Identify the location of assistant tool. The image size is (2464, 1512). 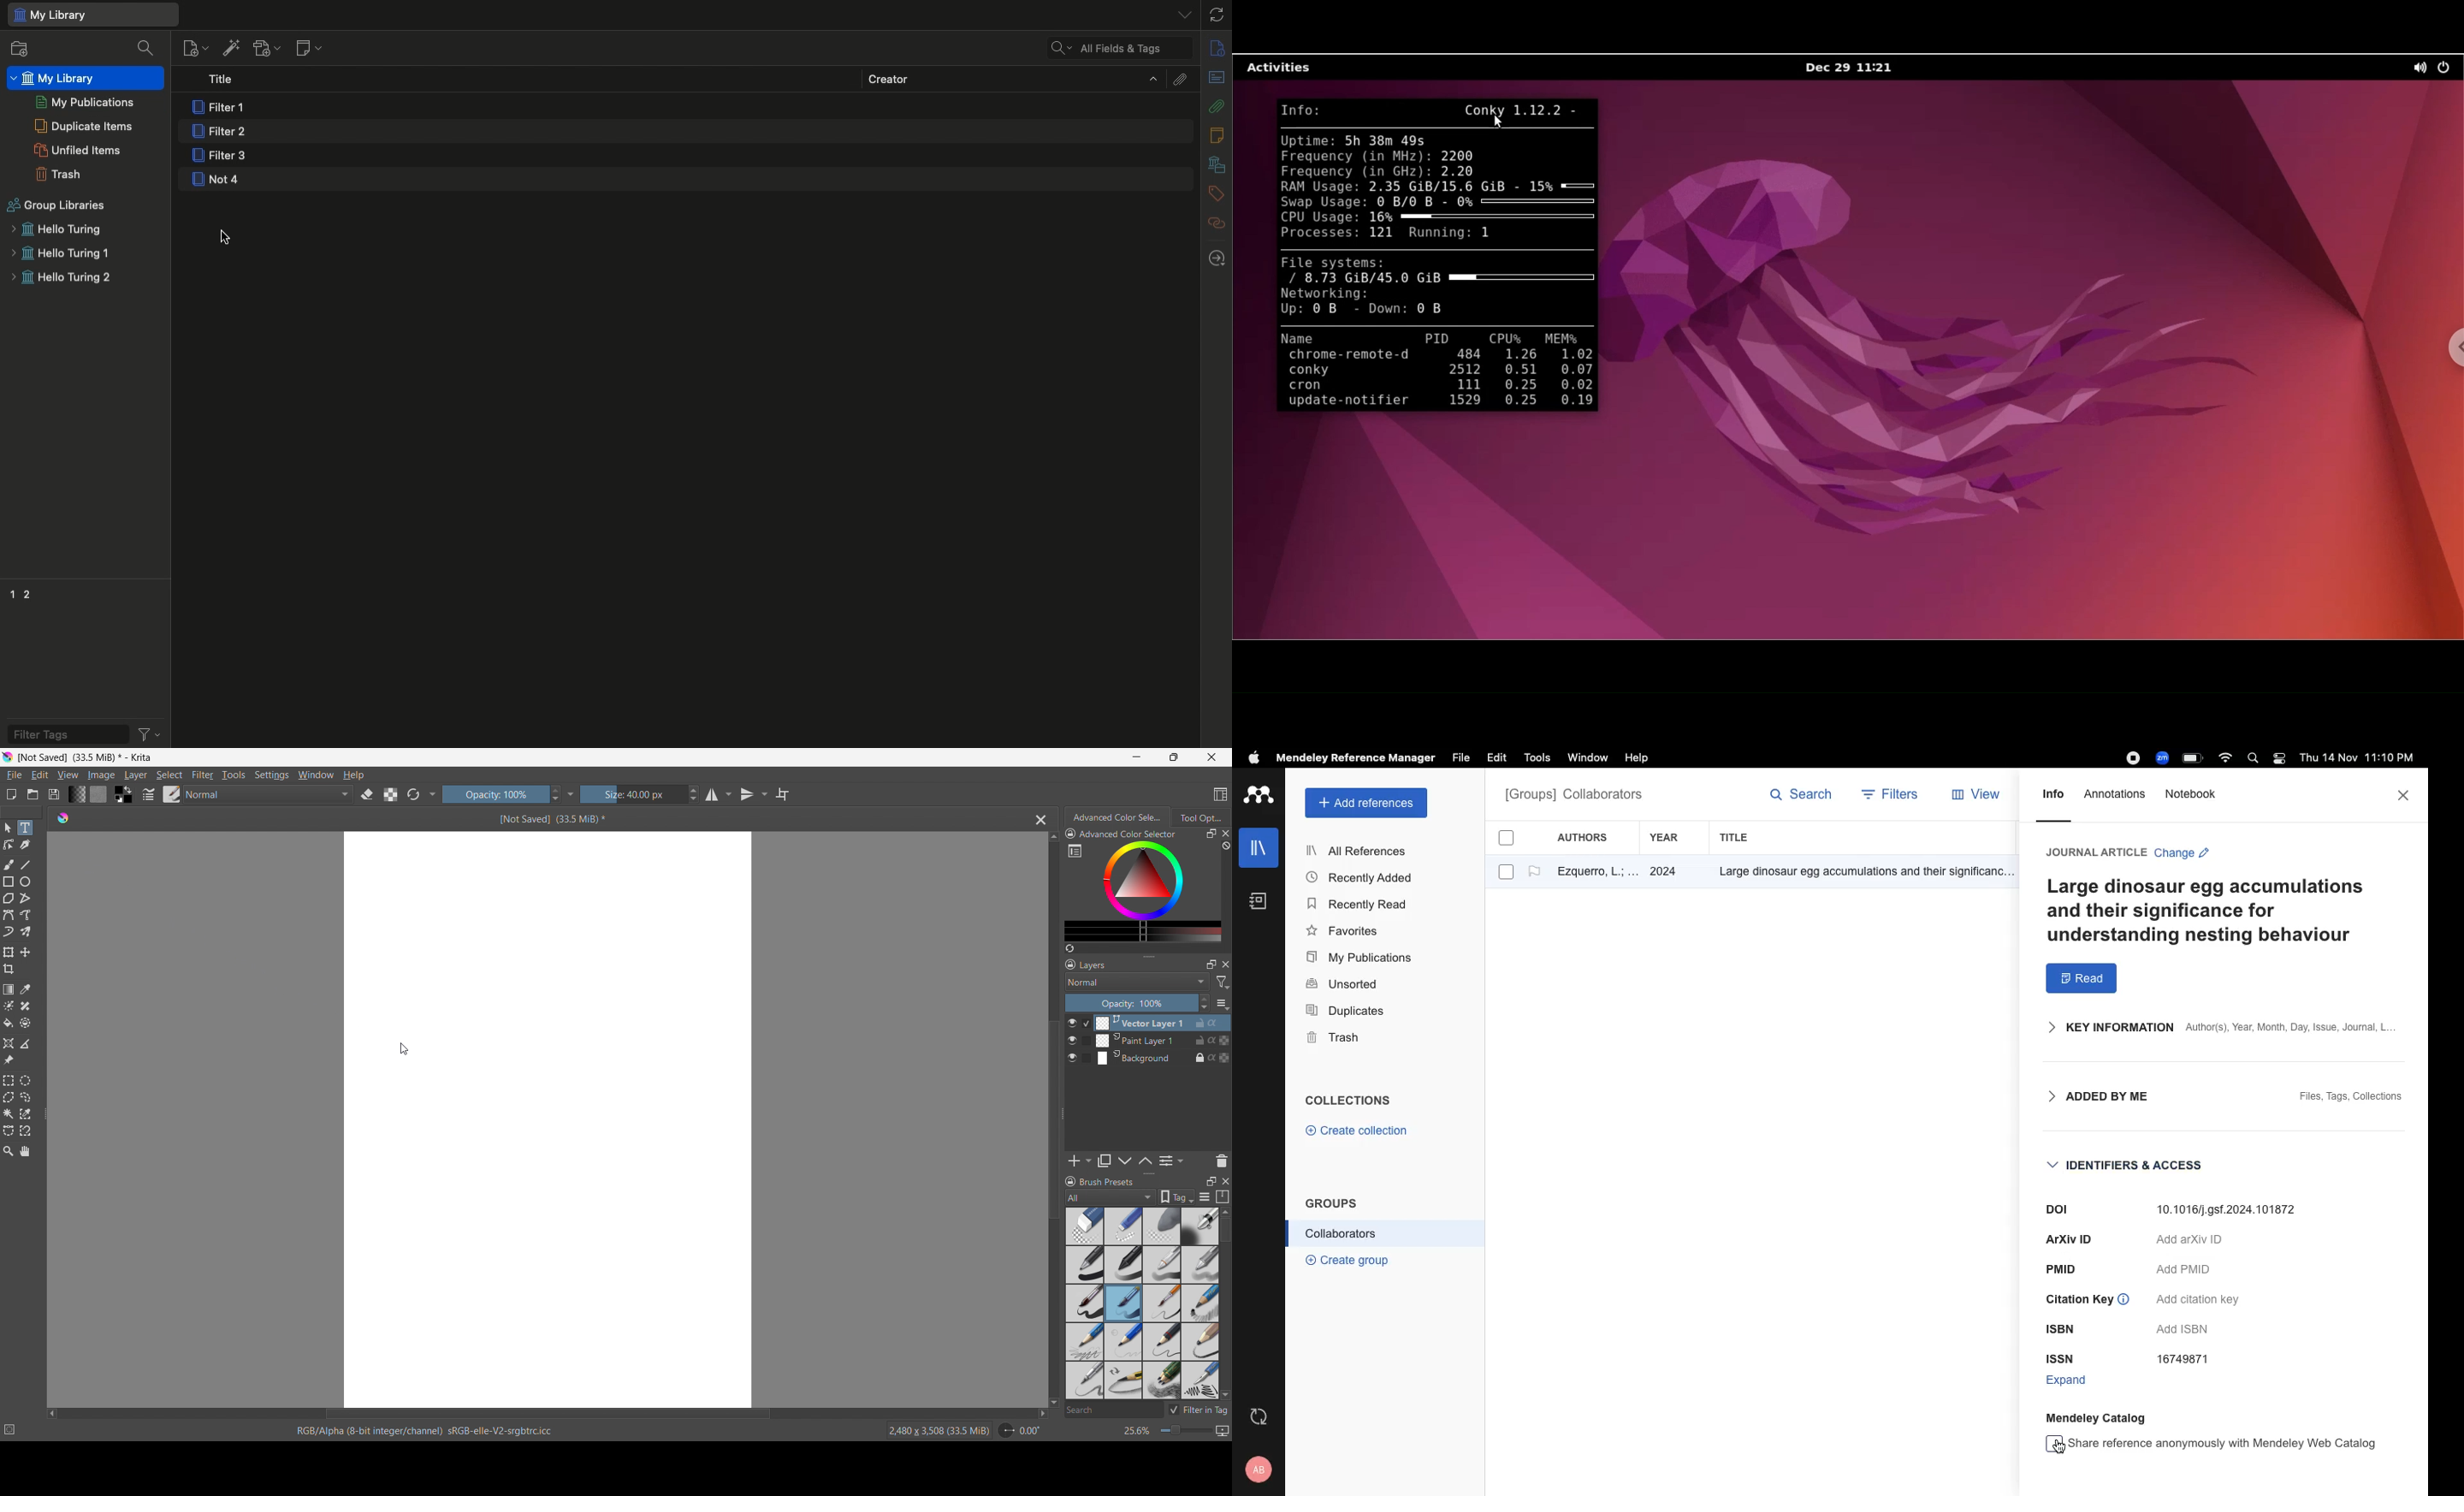
(8, 1043).